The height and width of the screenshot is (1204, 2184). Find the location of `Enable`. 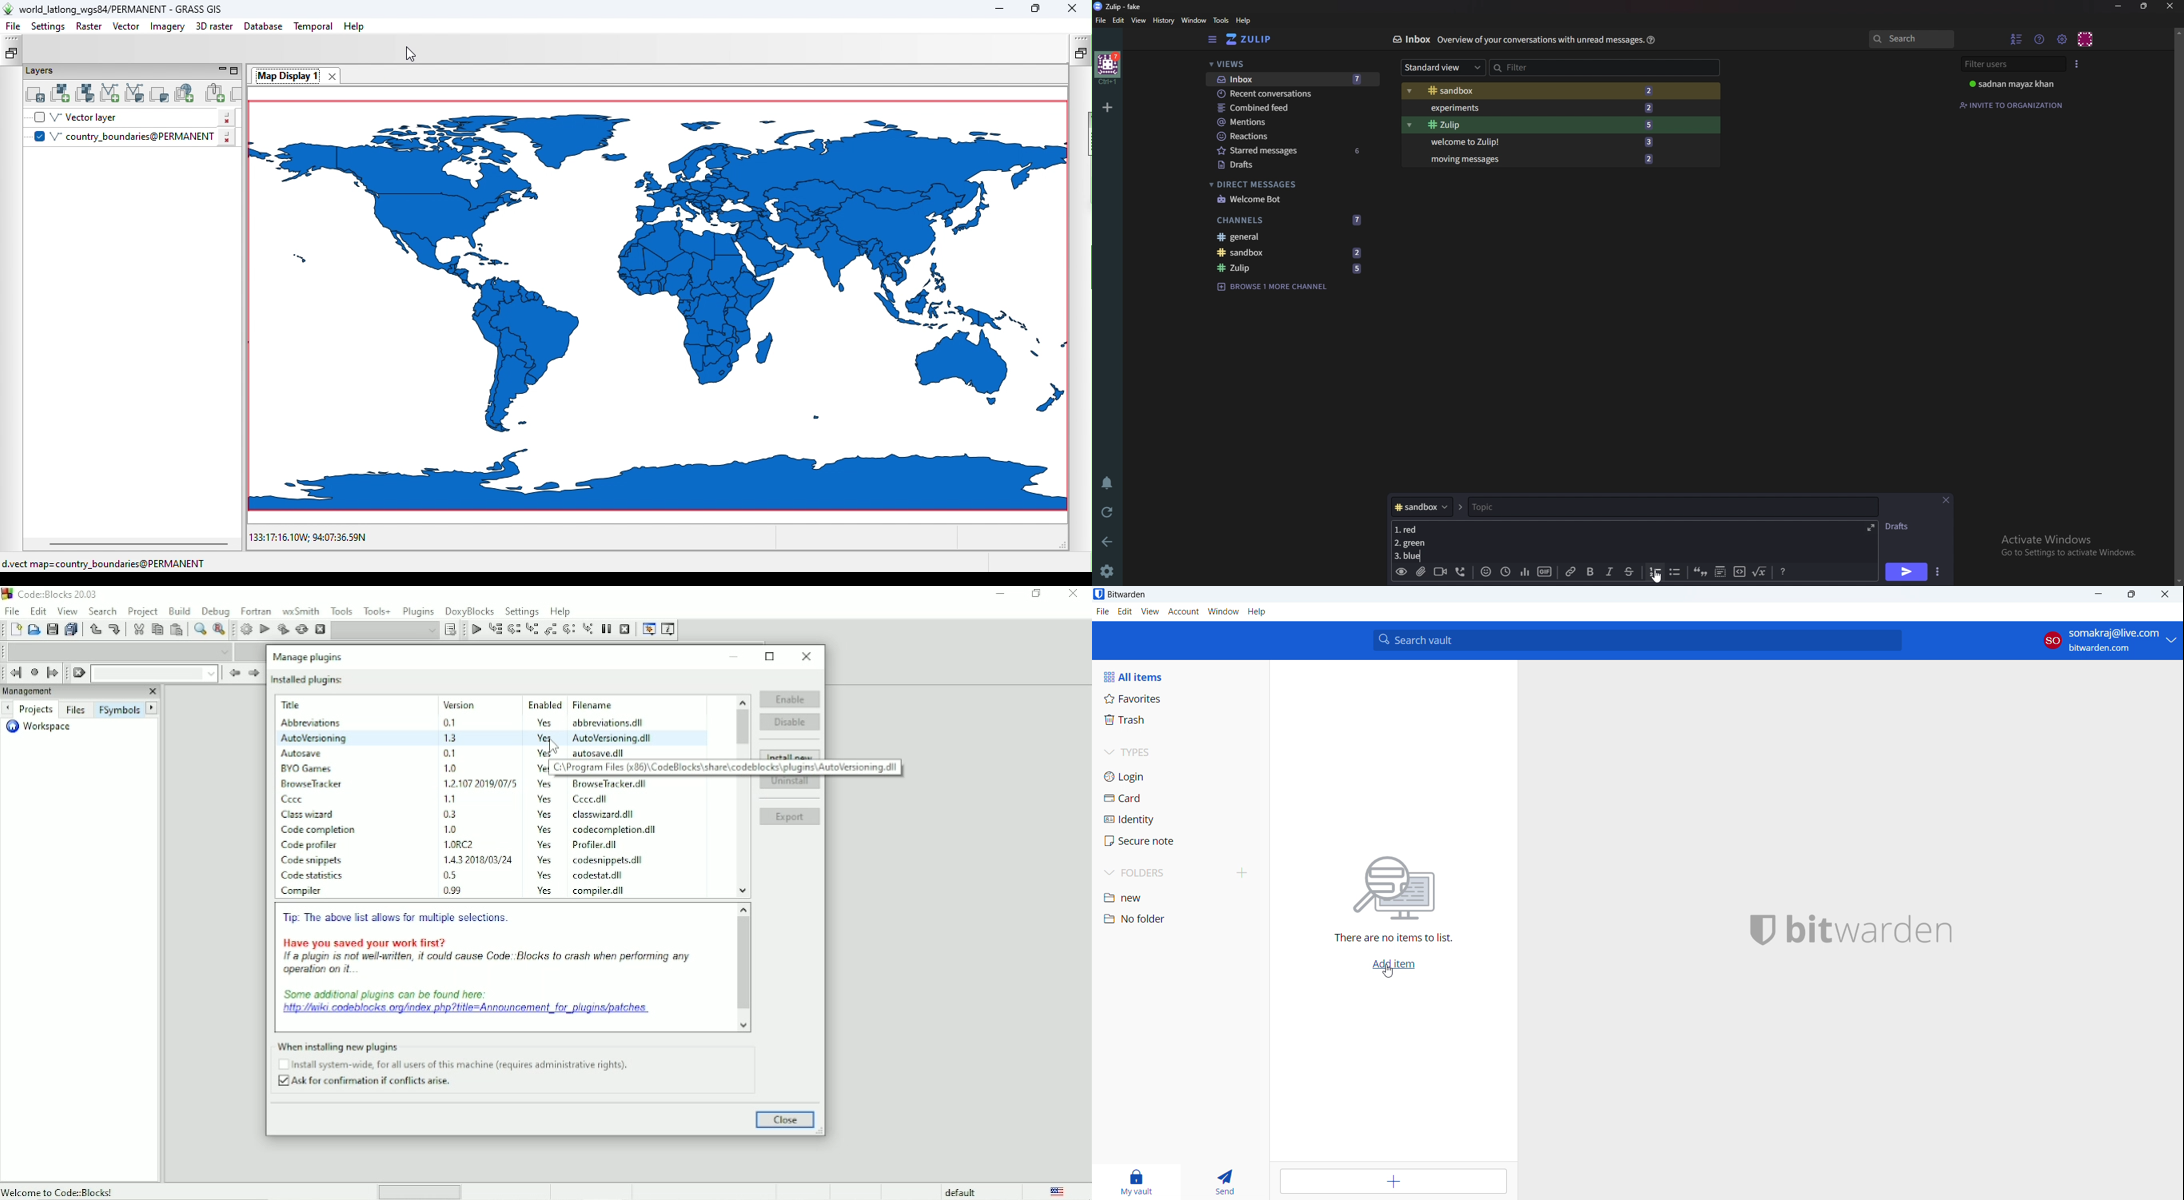

Enable is located at coordinates (789, 697).